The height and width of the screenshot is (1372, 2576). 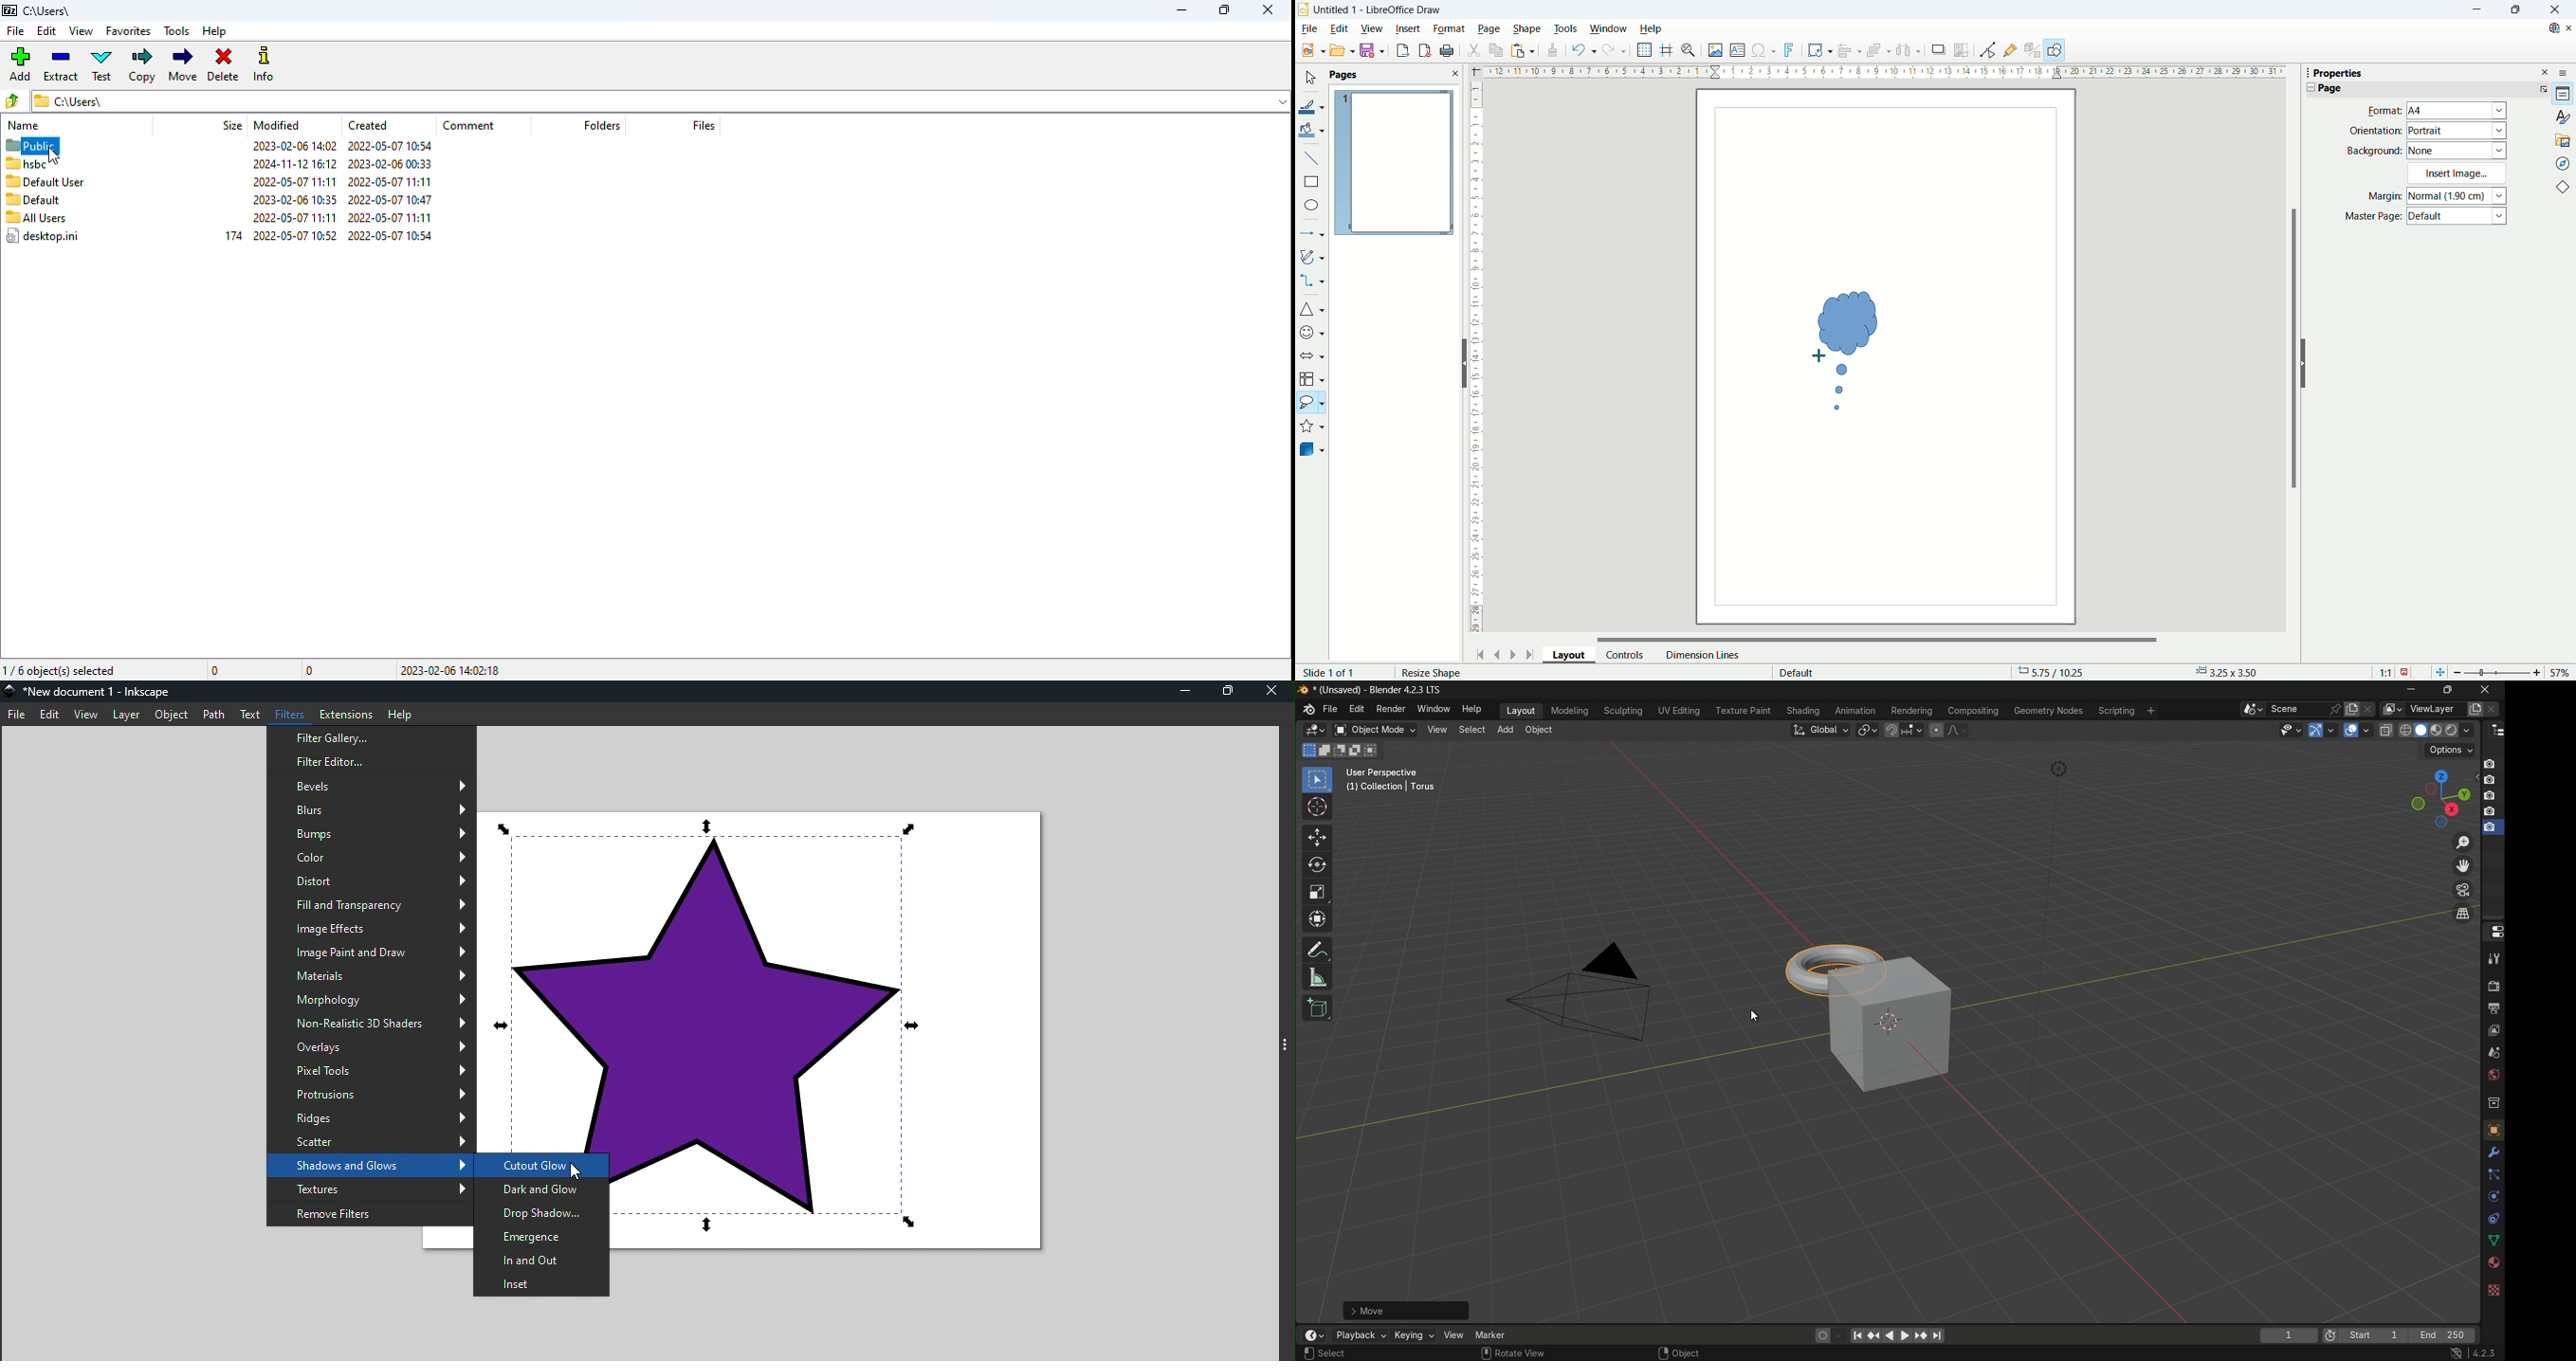 I want to click on open, so click(x=1340, y=50).